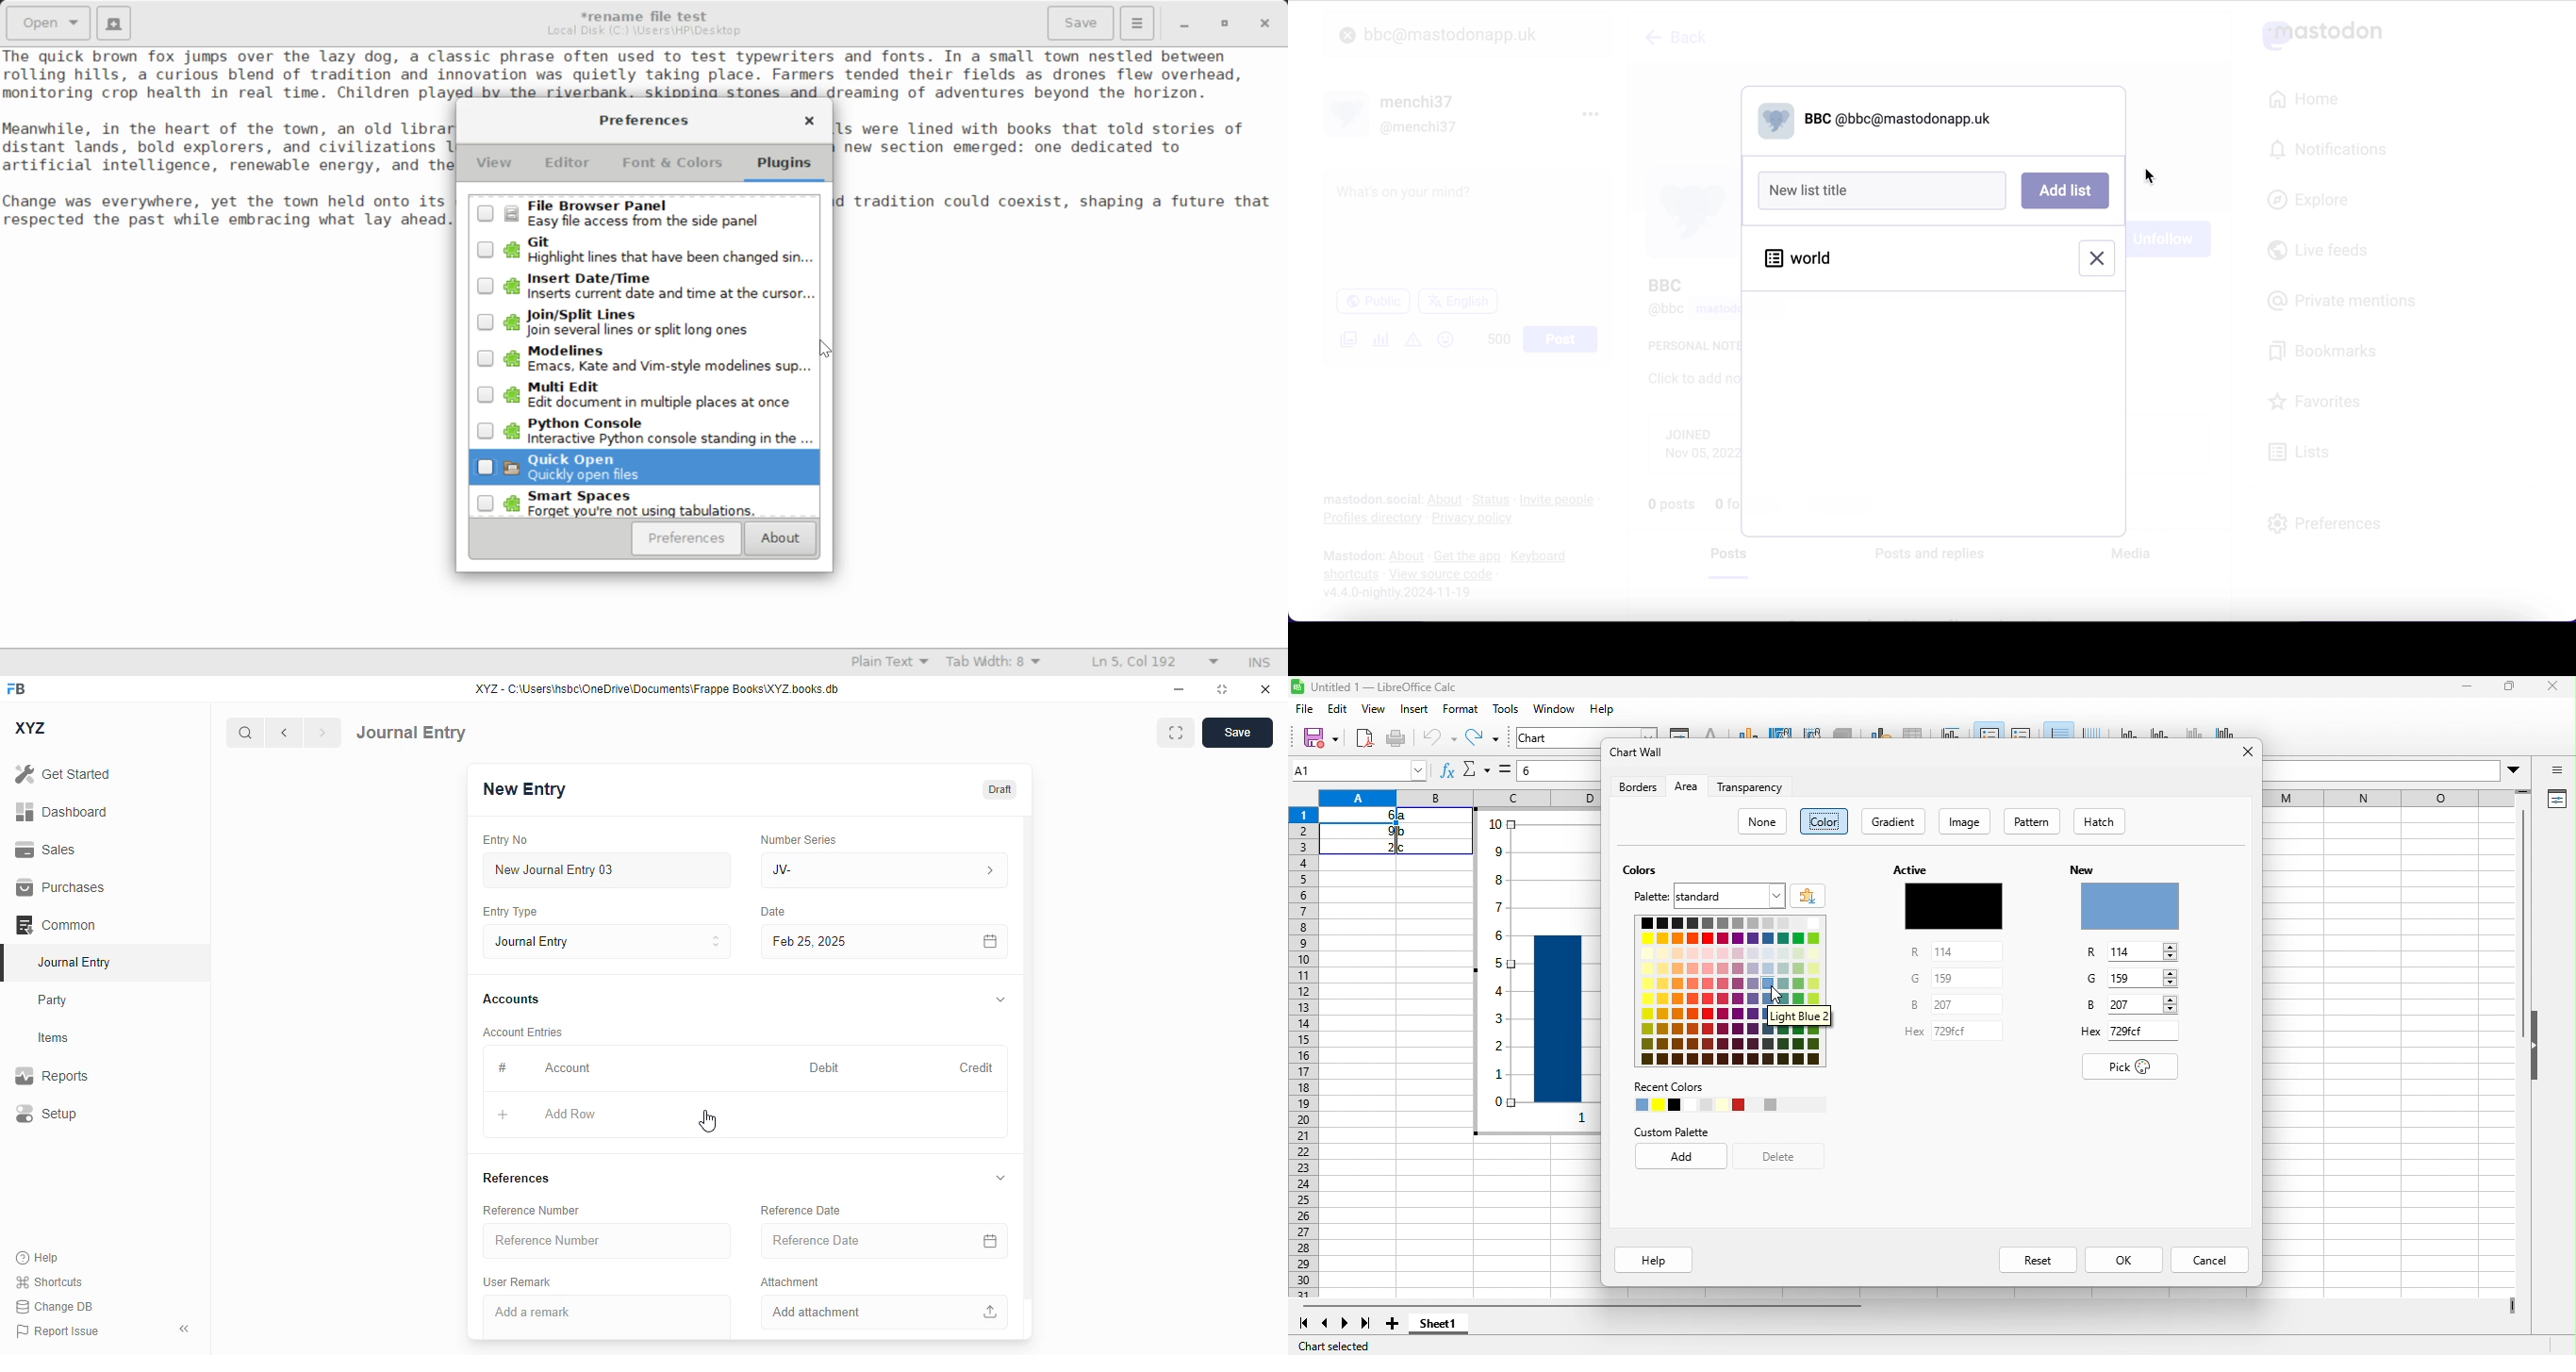 The width and height of the screenshot is (2576, 1372). What do you see at coordinates (978, 1068) in the screenshot?
I see `credit` at bounding box center [978, 1068].